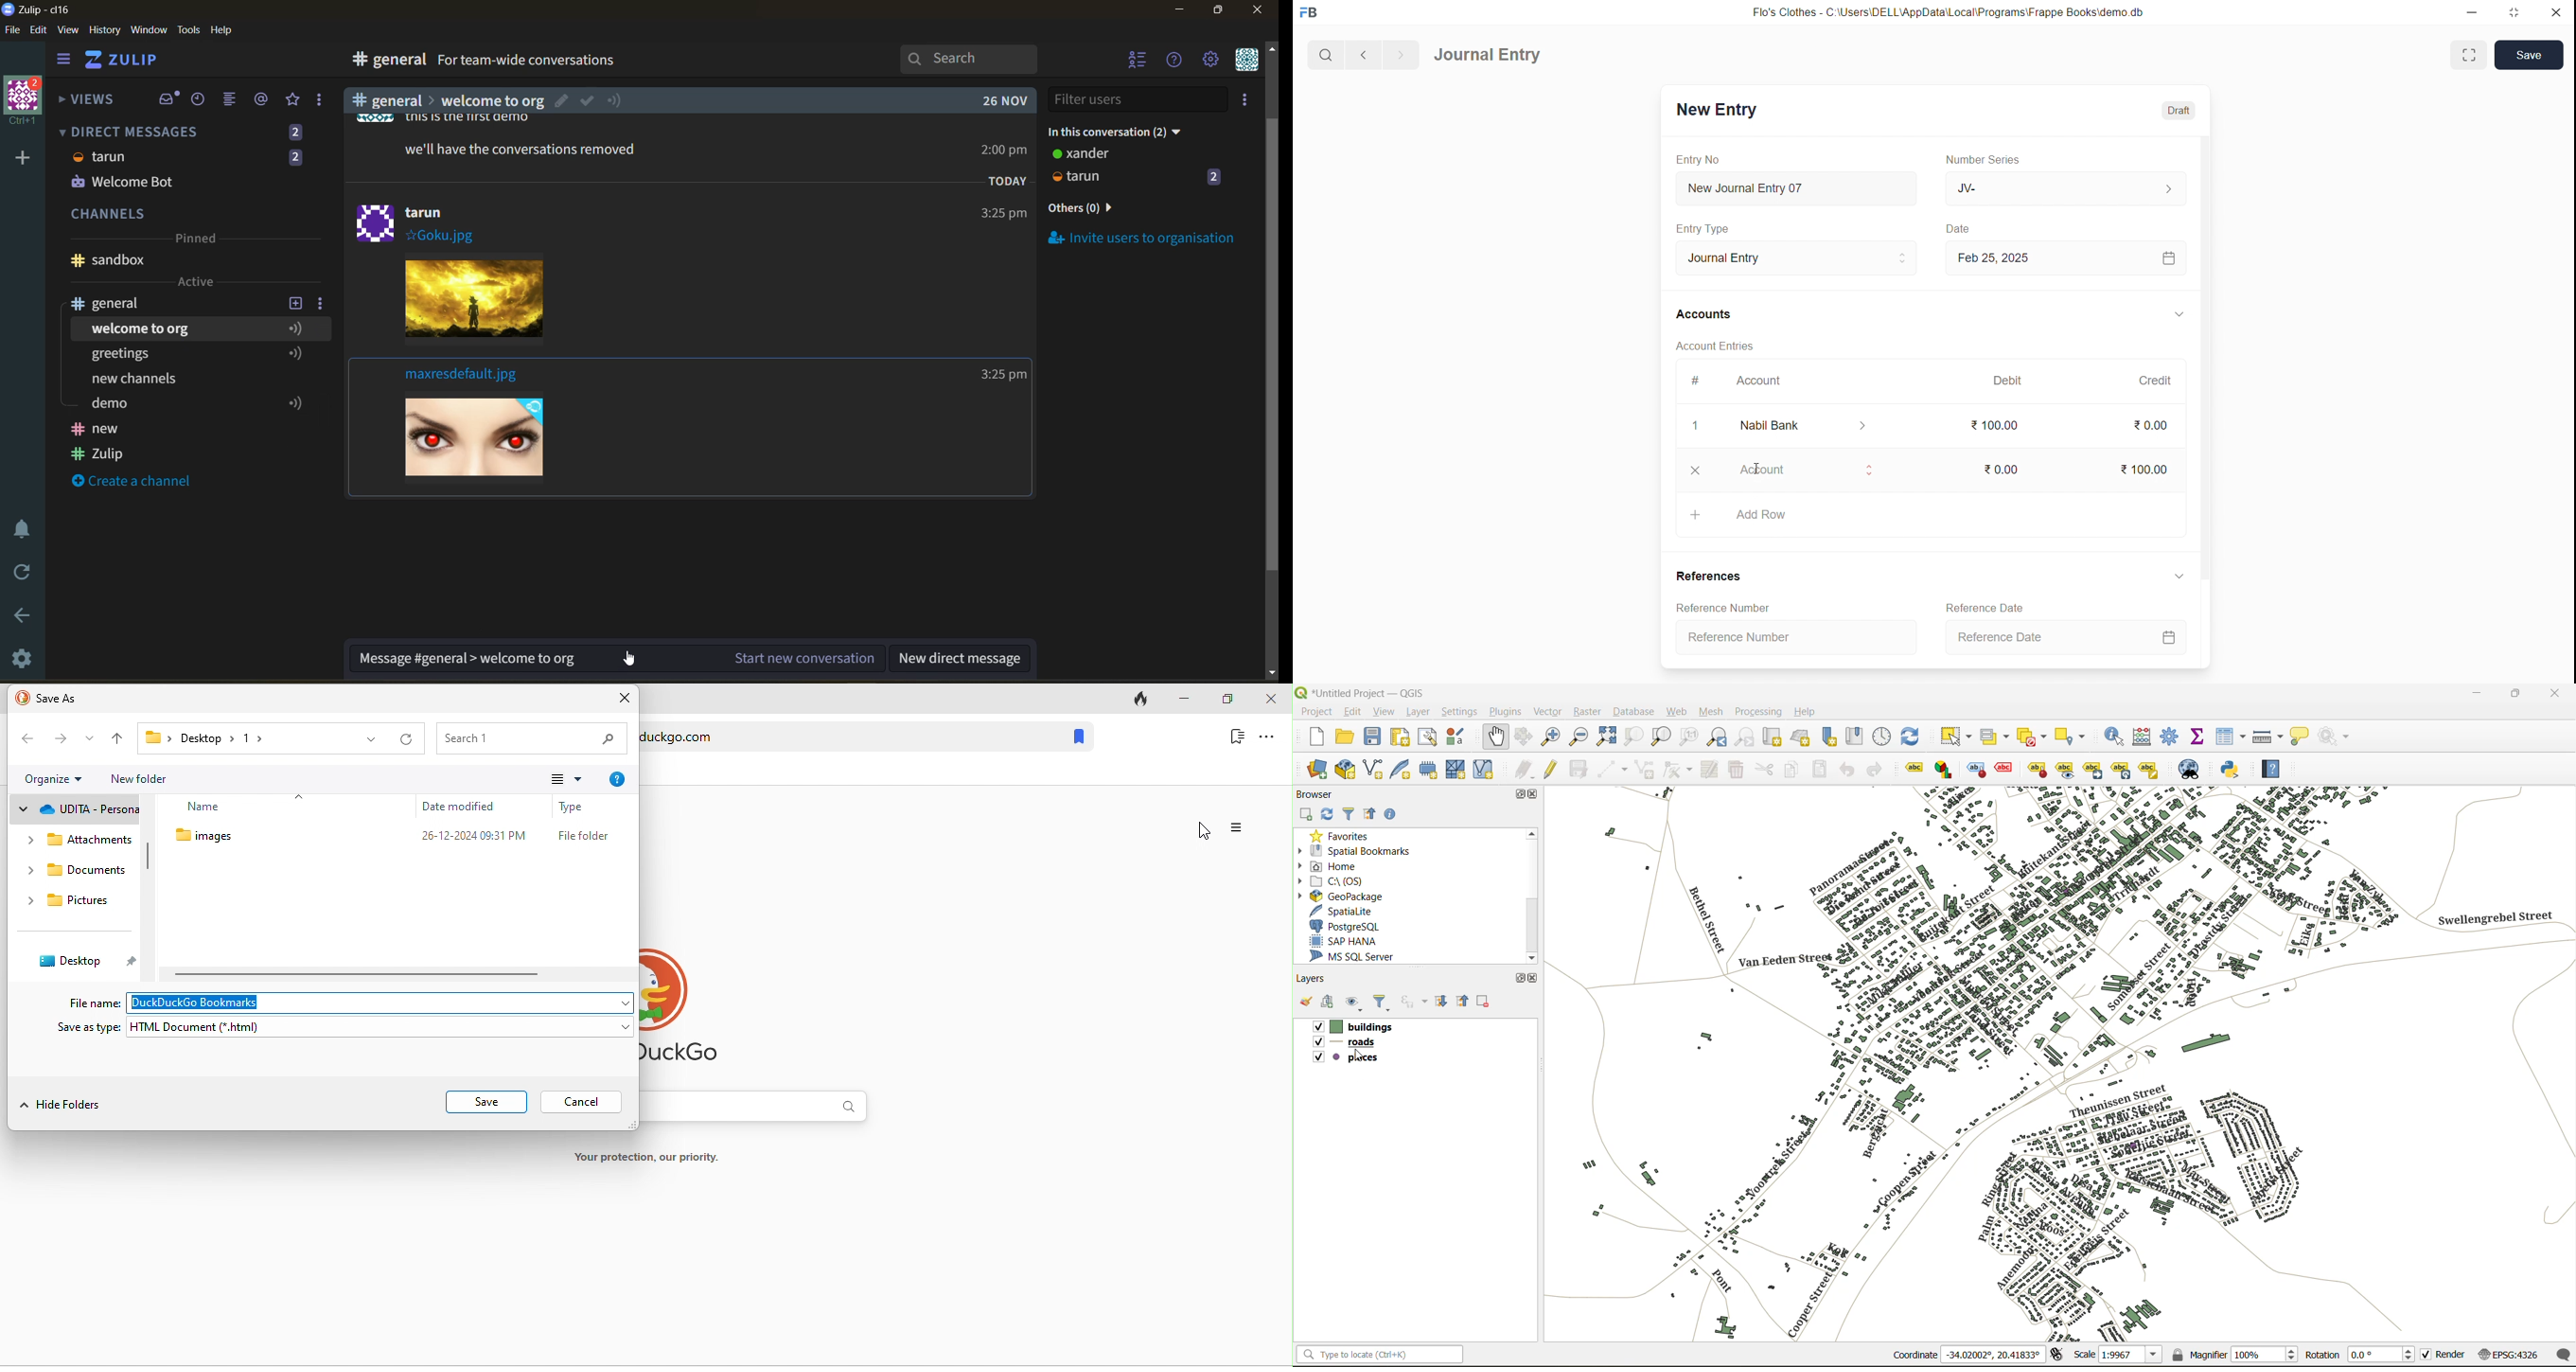  What do you see at coordinates (2067, 771) in the screenshot?
I see `show\hide labels and diagrams` at bounding box center [2067, 771].